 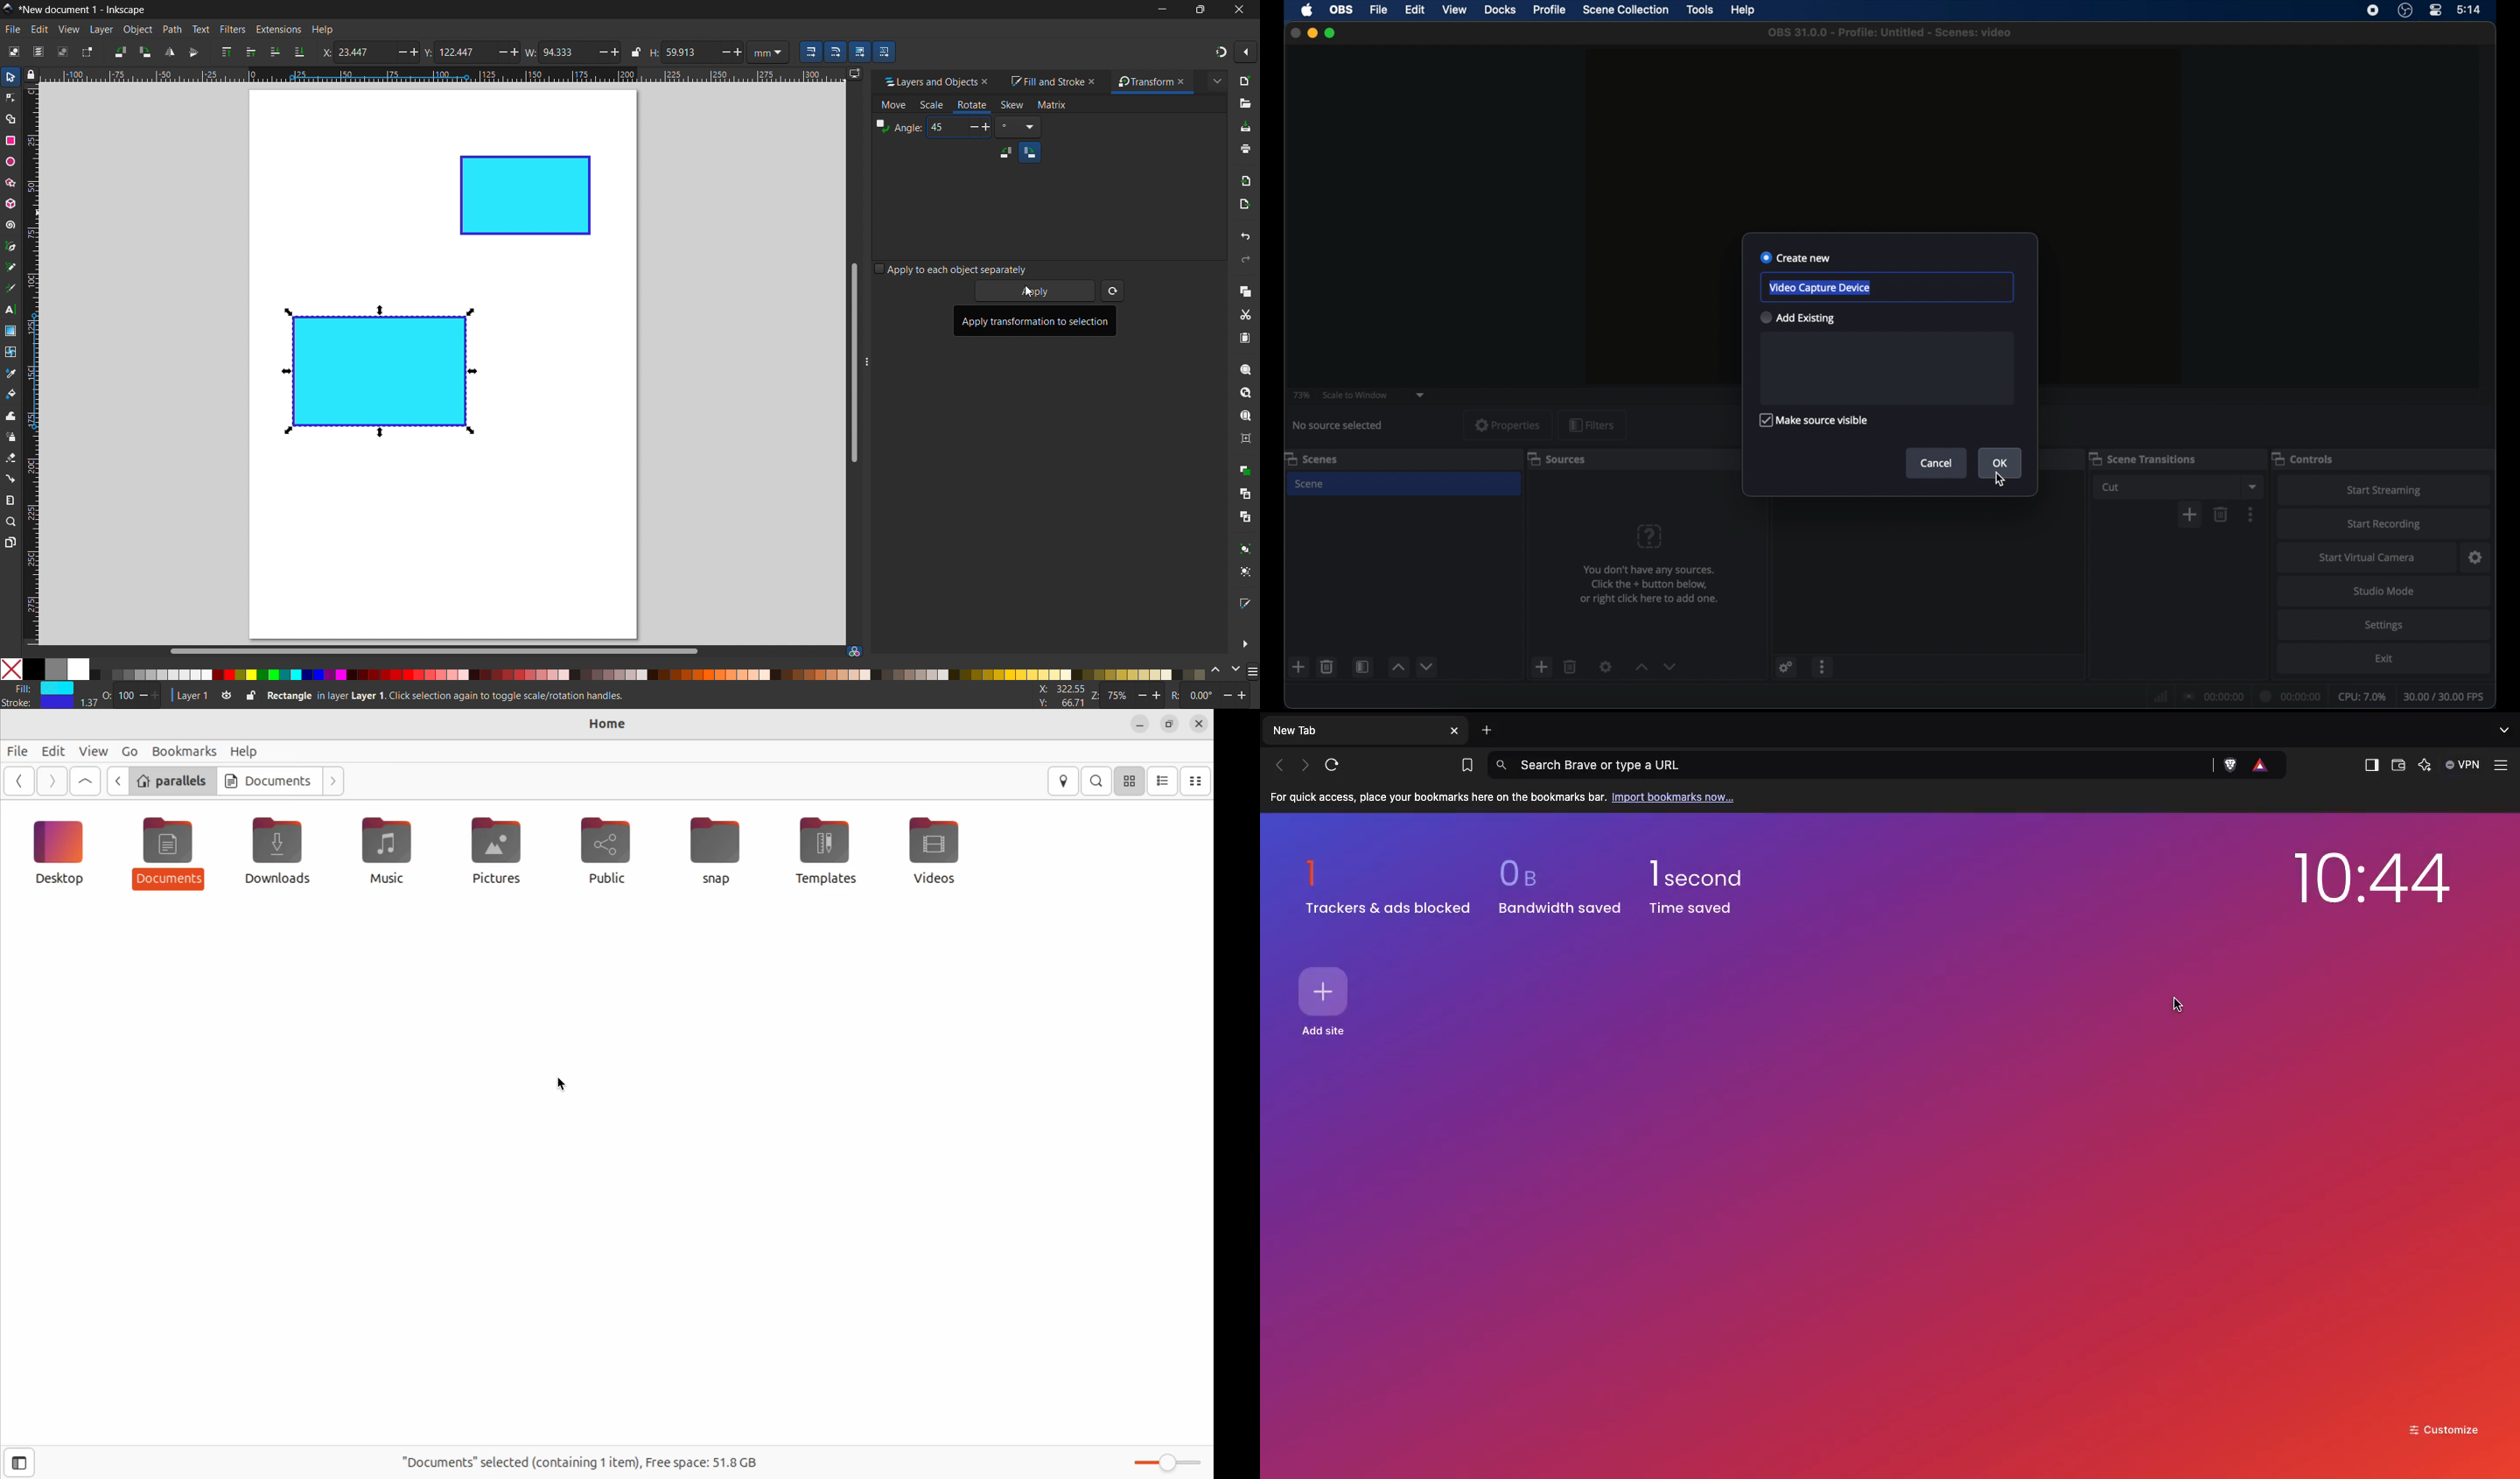 I want to click on dropdown, so click(x=2253, y=487).